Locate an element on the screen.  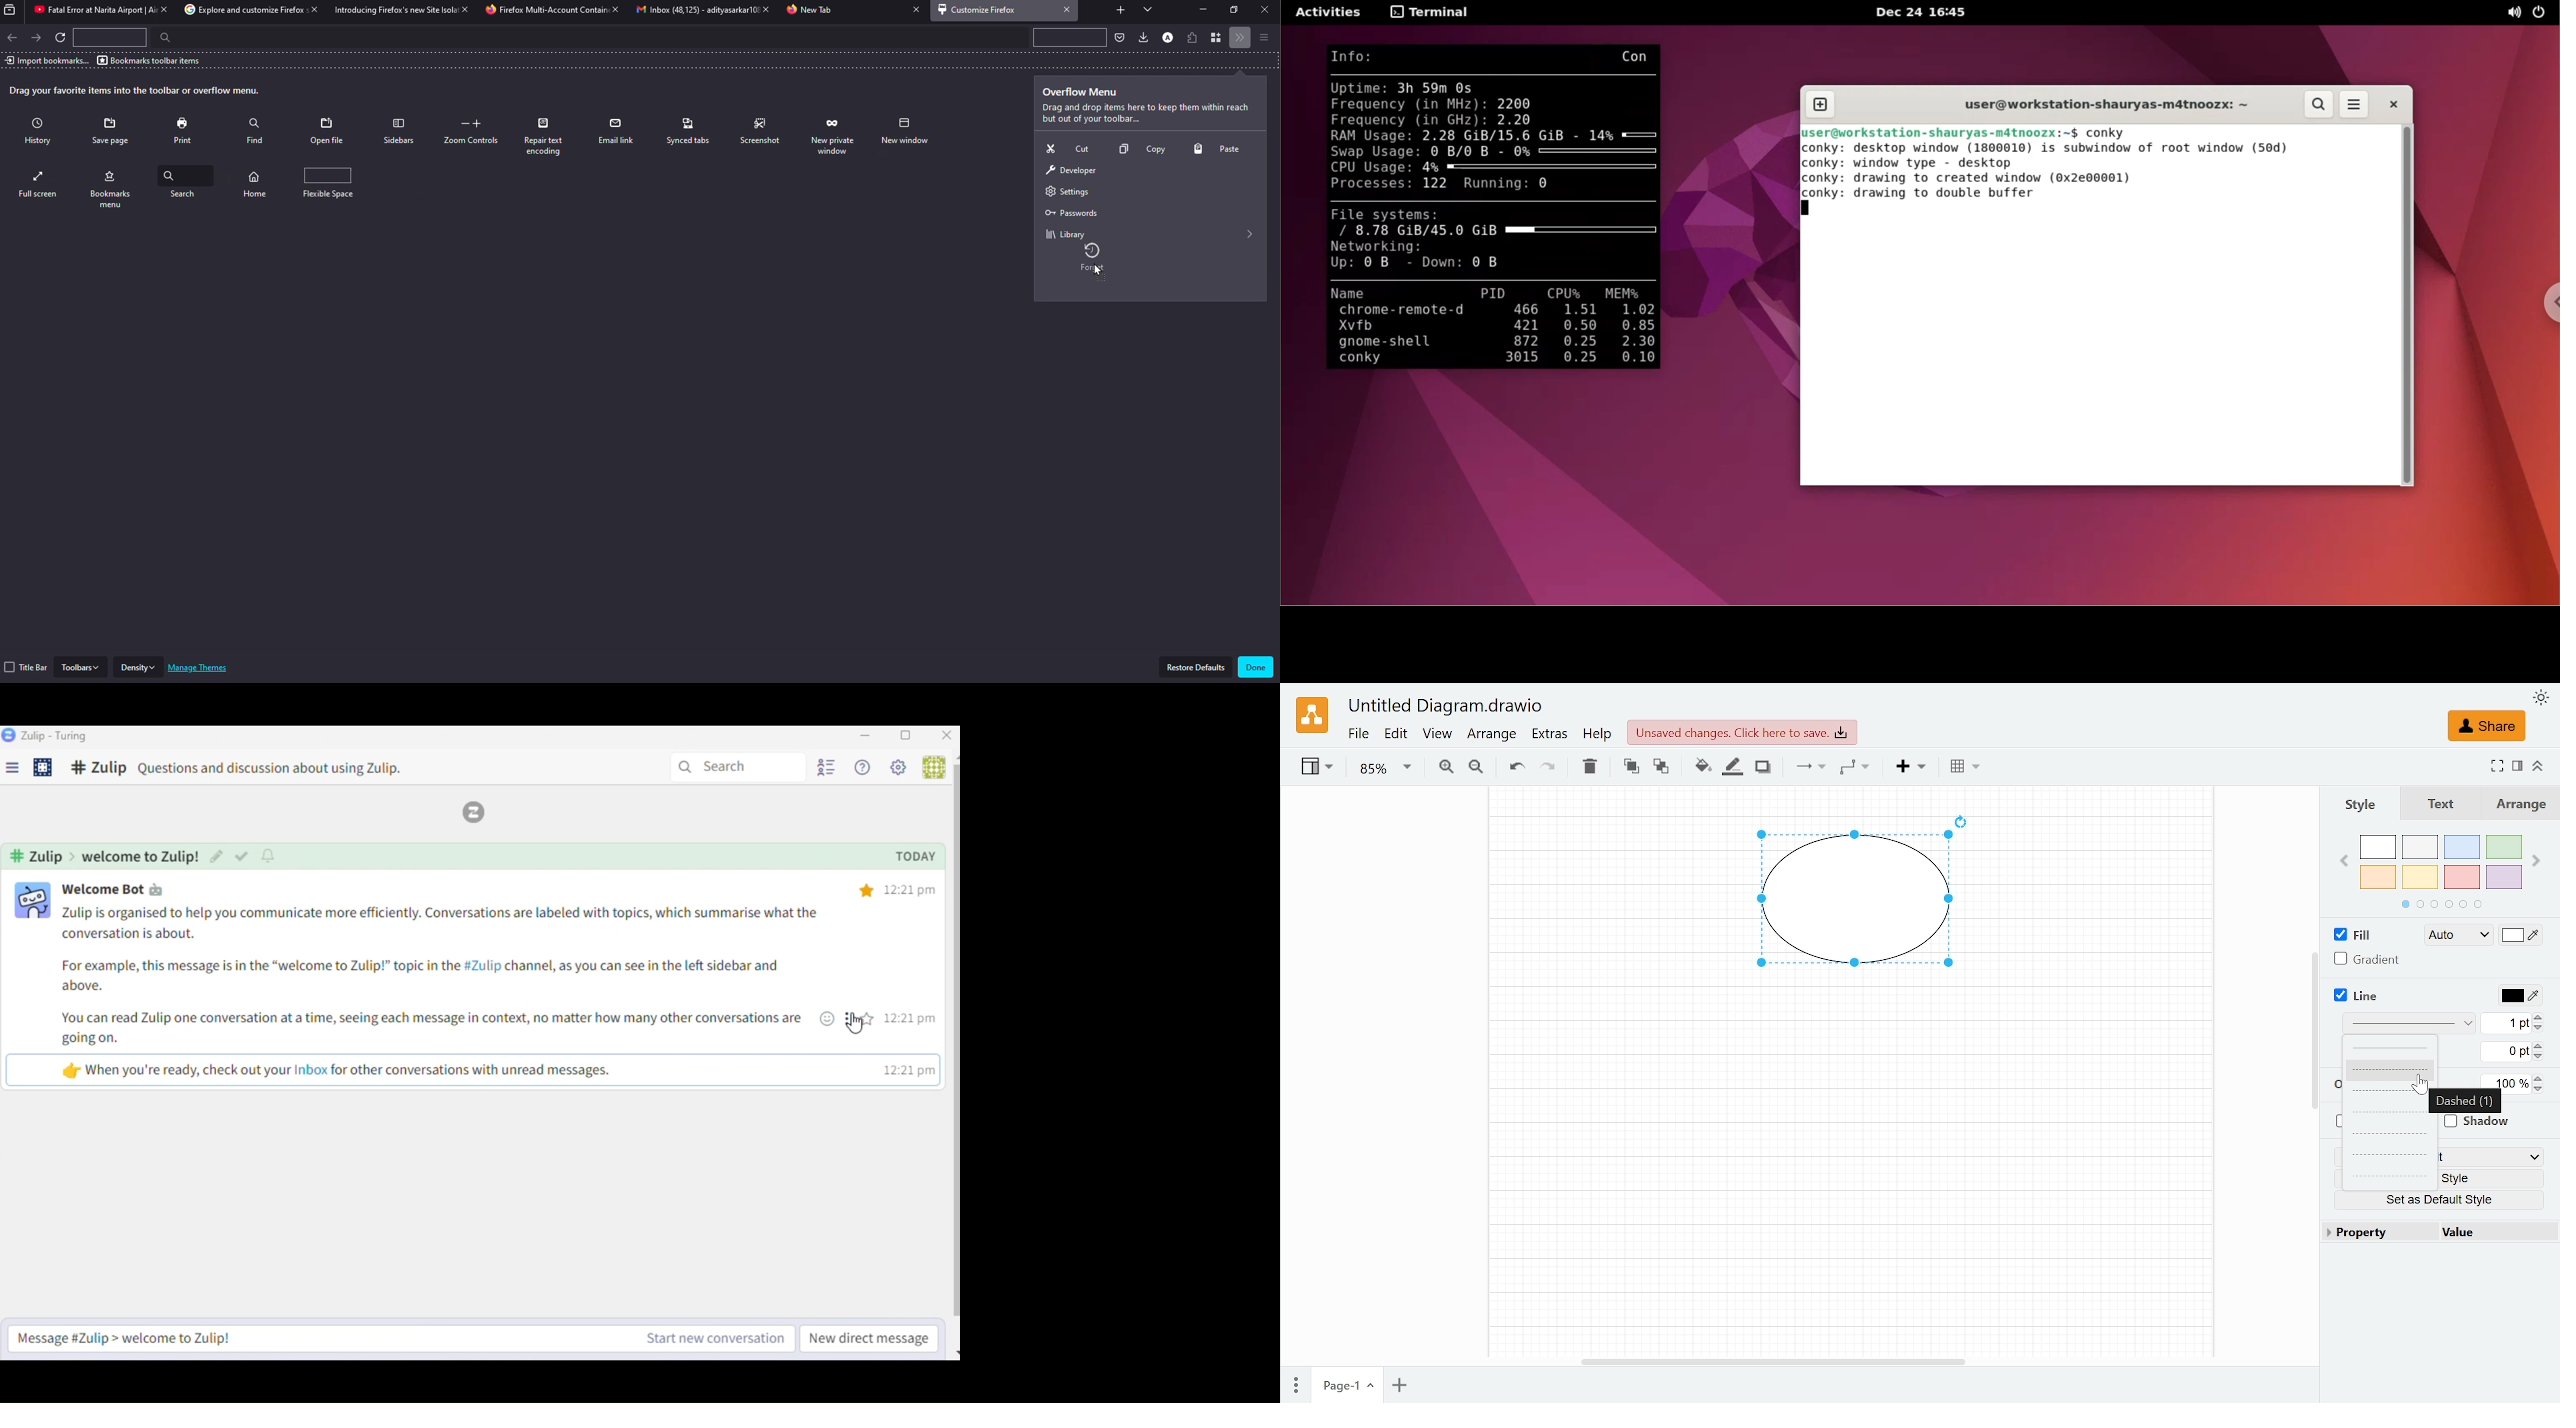
close is located at coordinates (310, 10).